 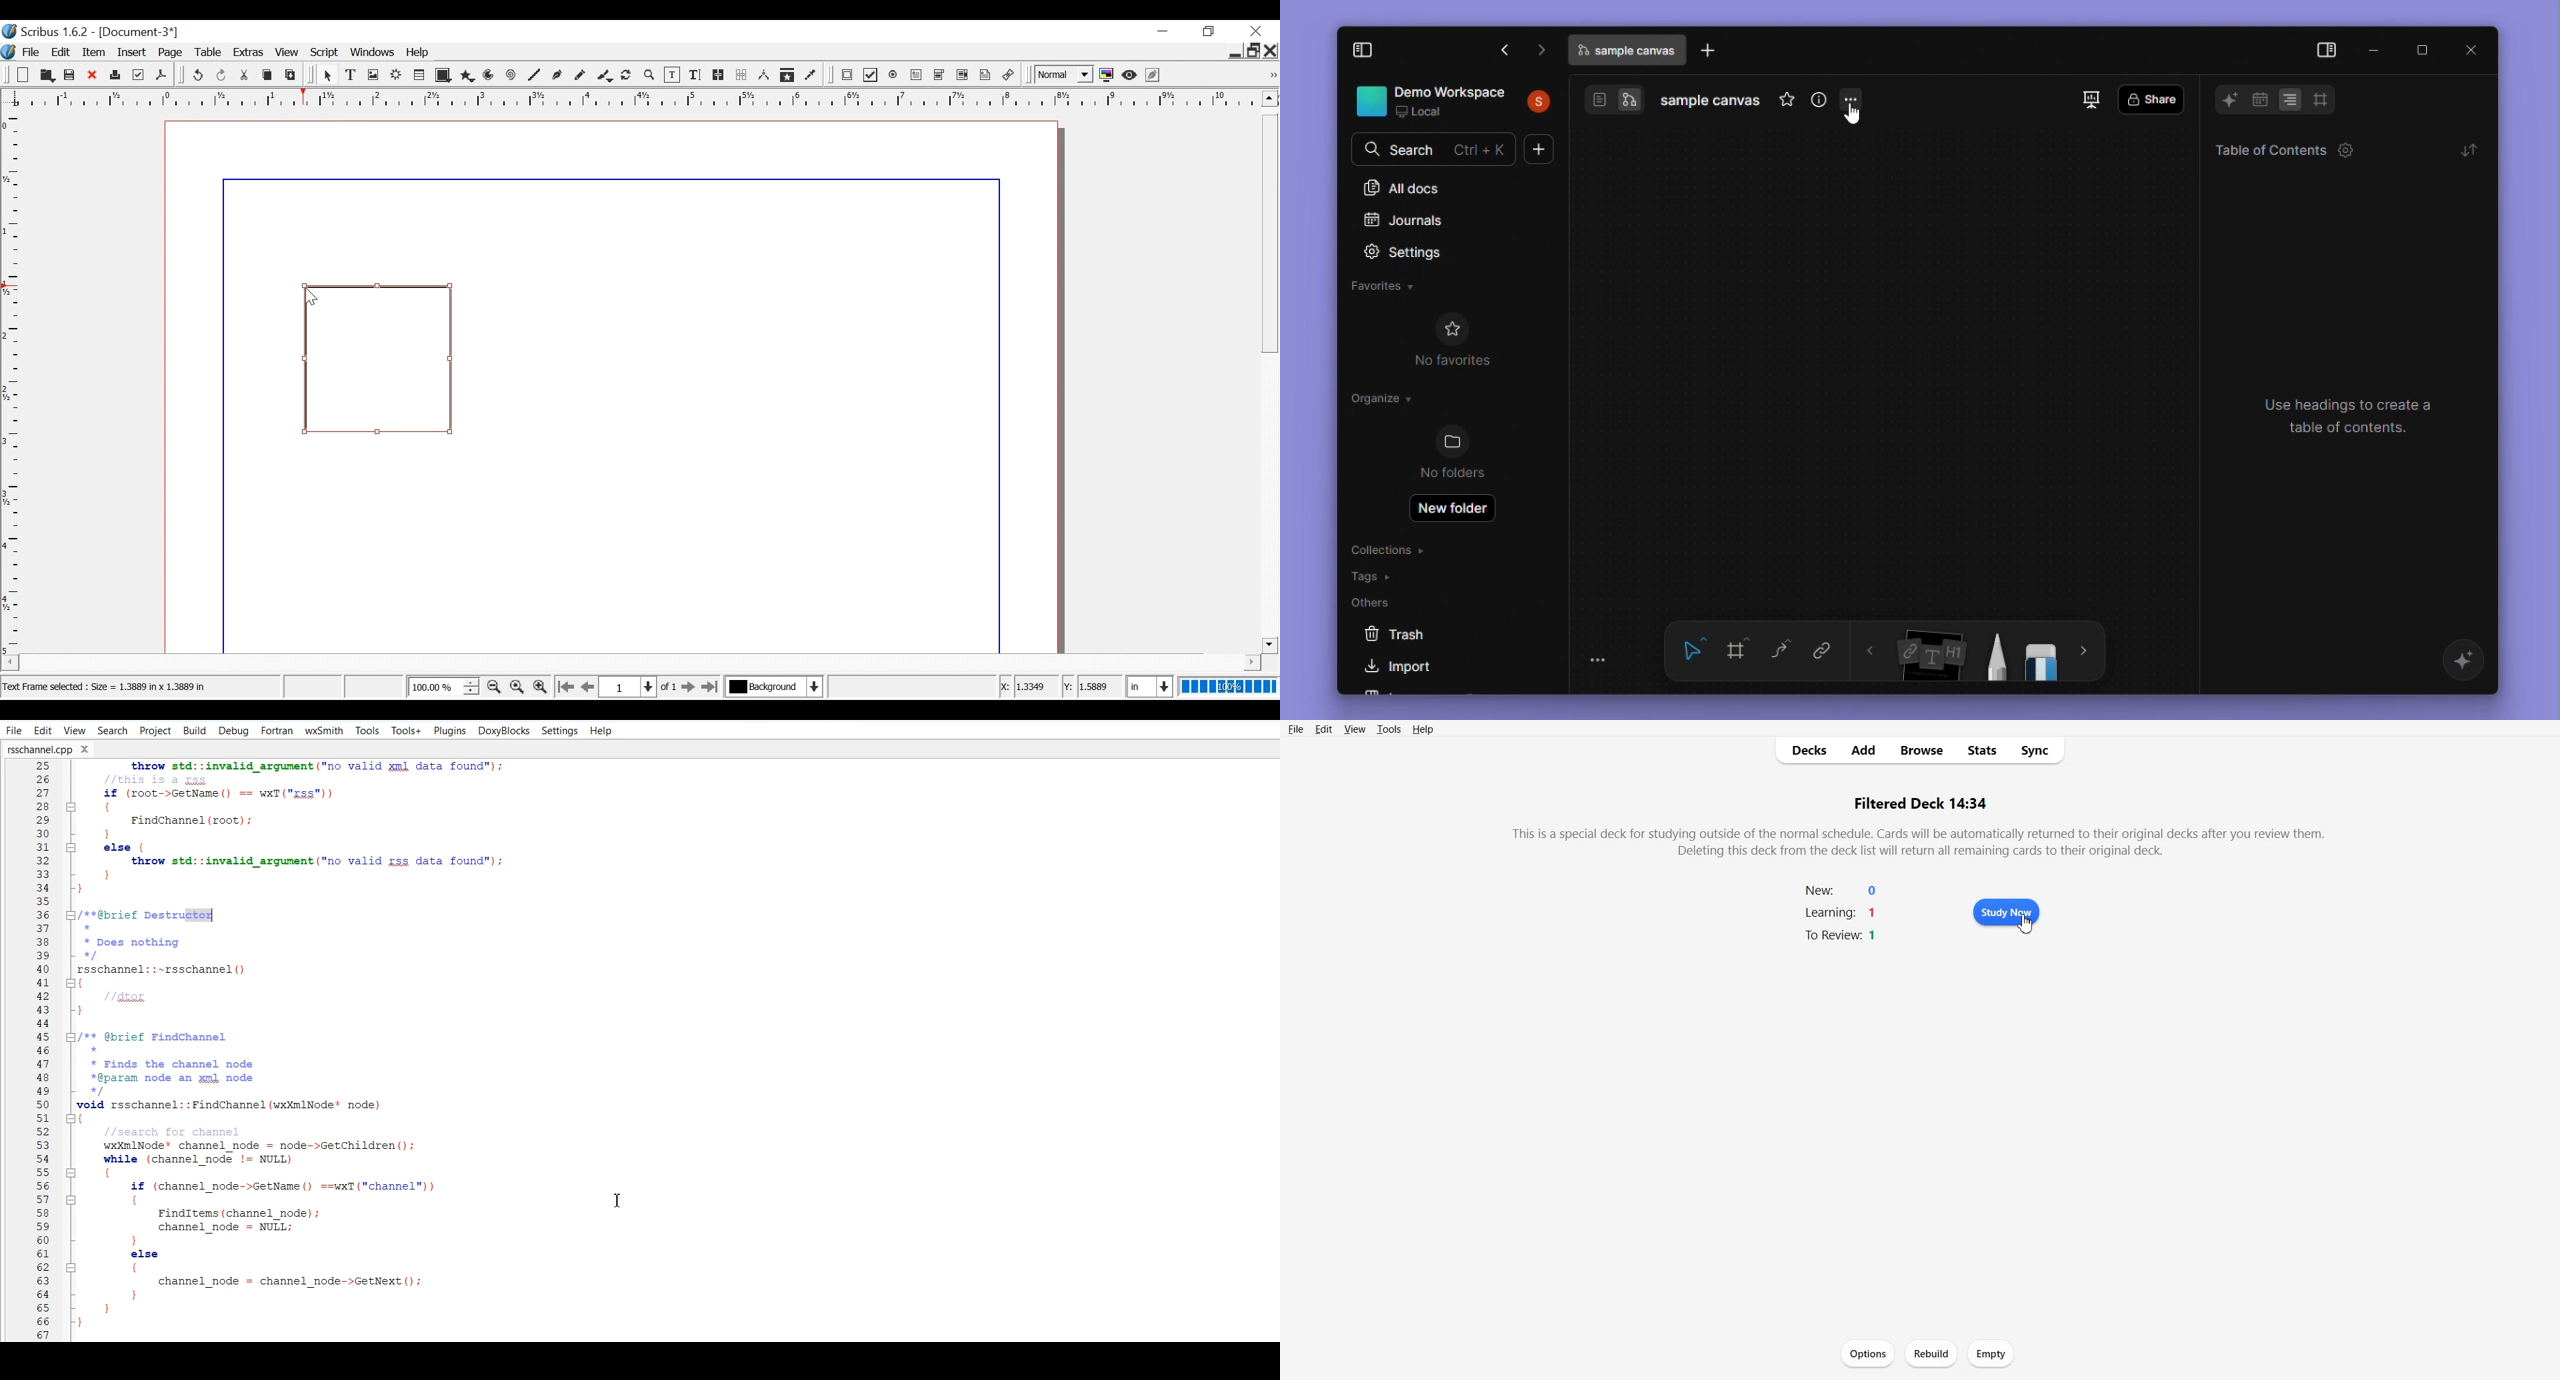 I want to click on PDF Radio Button, so click(x=894, y=75).